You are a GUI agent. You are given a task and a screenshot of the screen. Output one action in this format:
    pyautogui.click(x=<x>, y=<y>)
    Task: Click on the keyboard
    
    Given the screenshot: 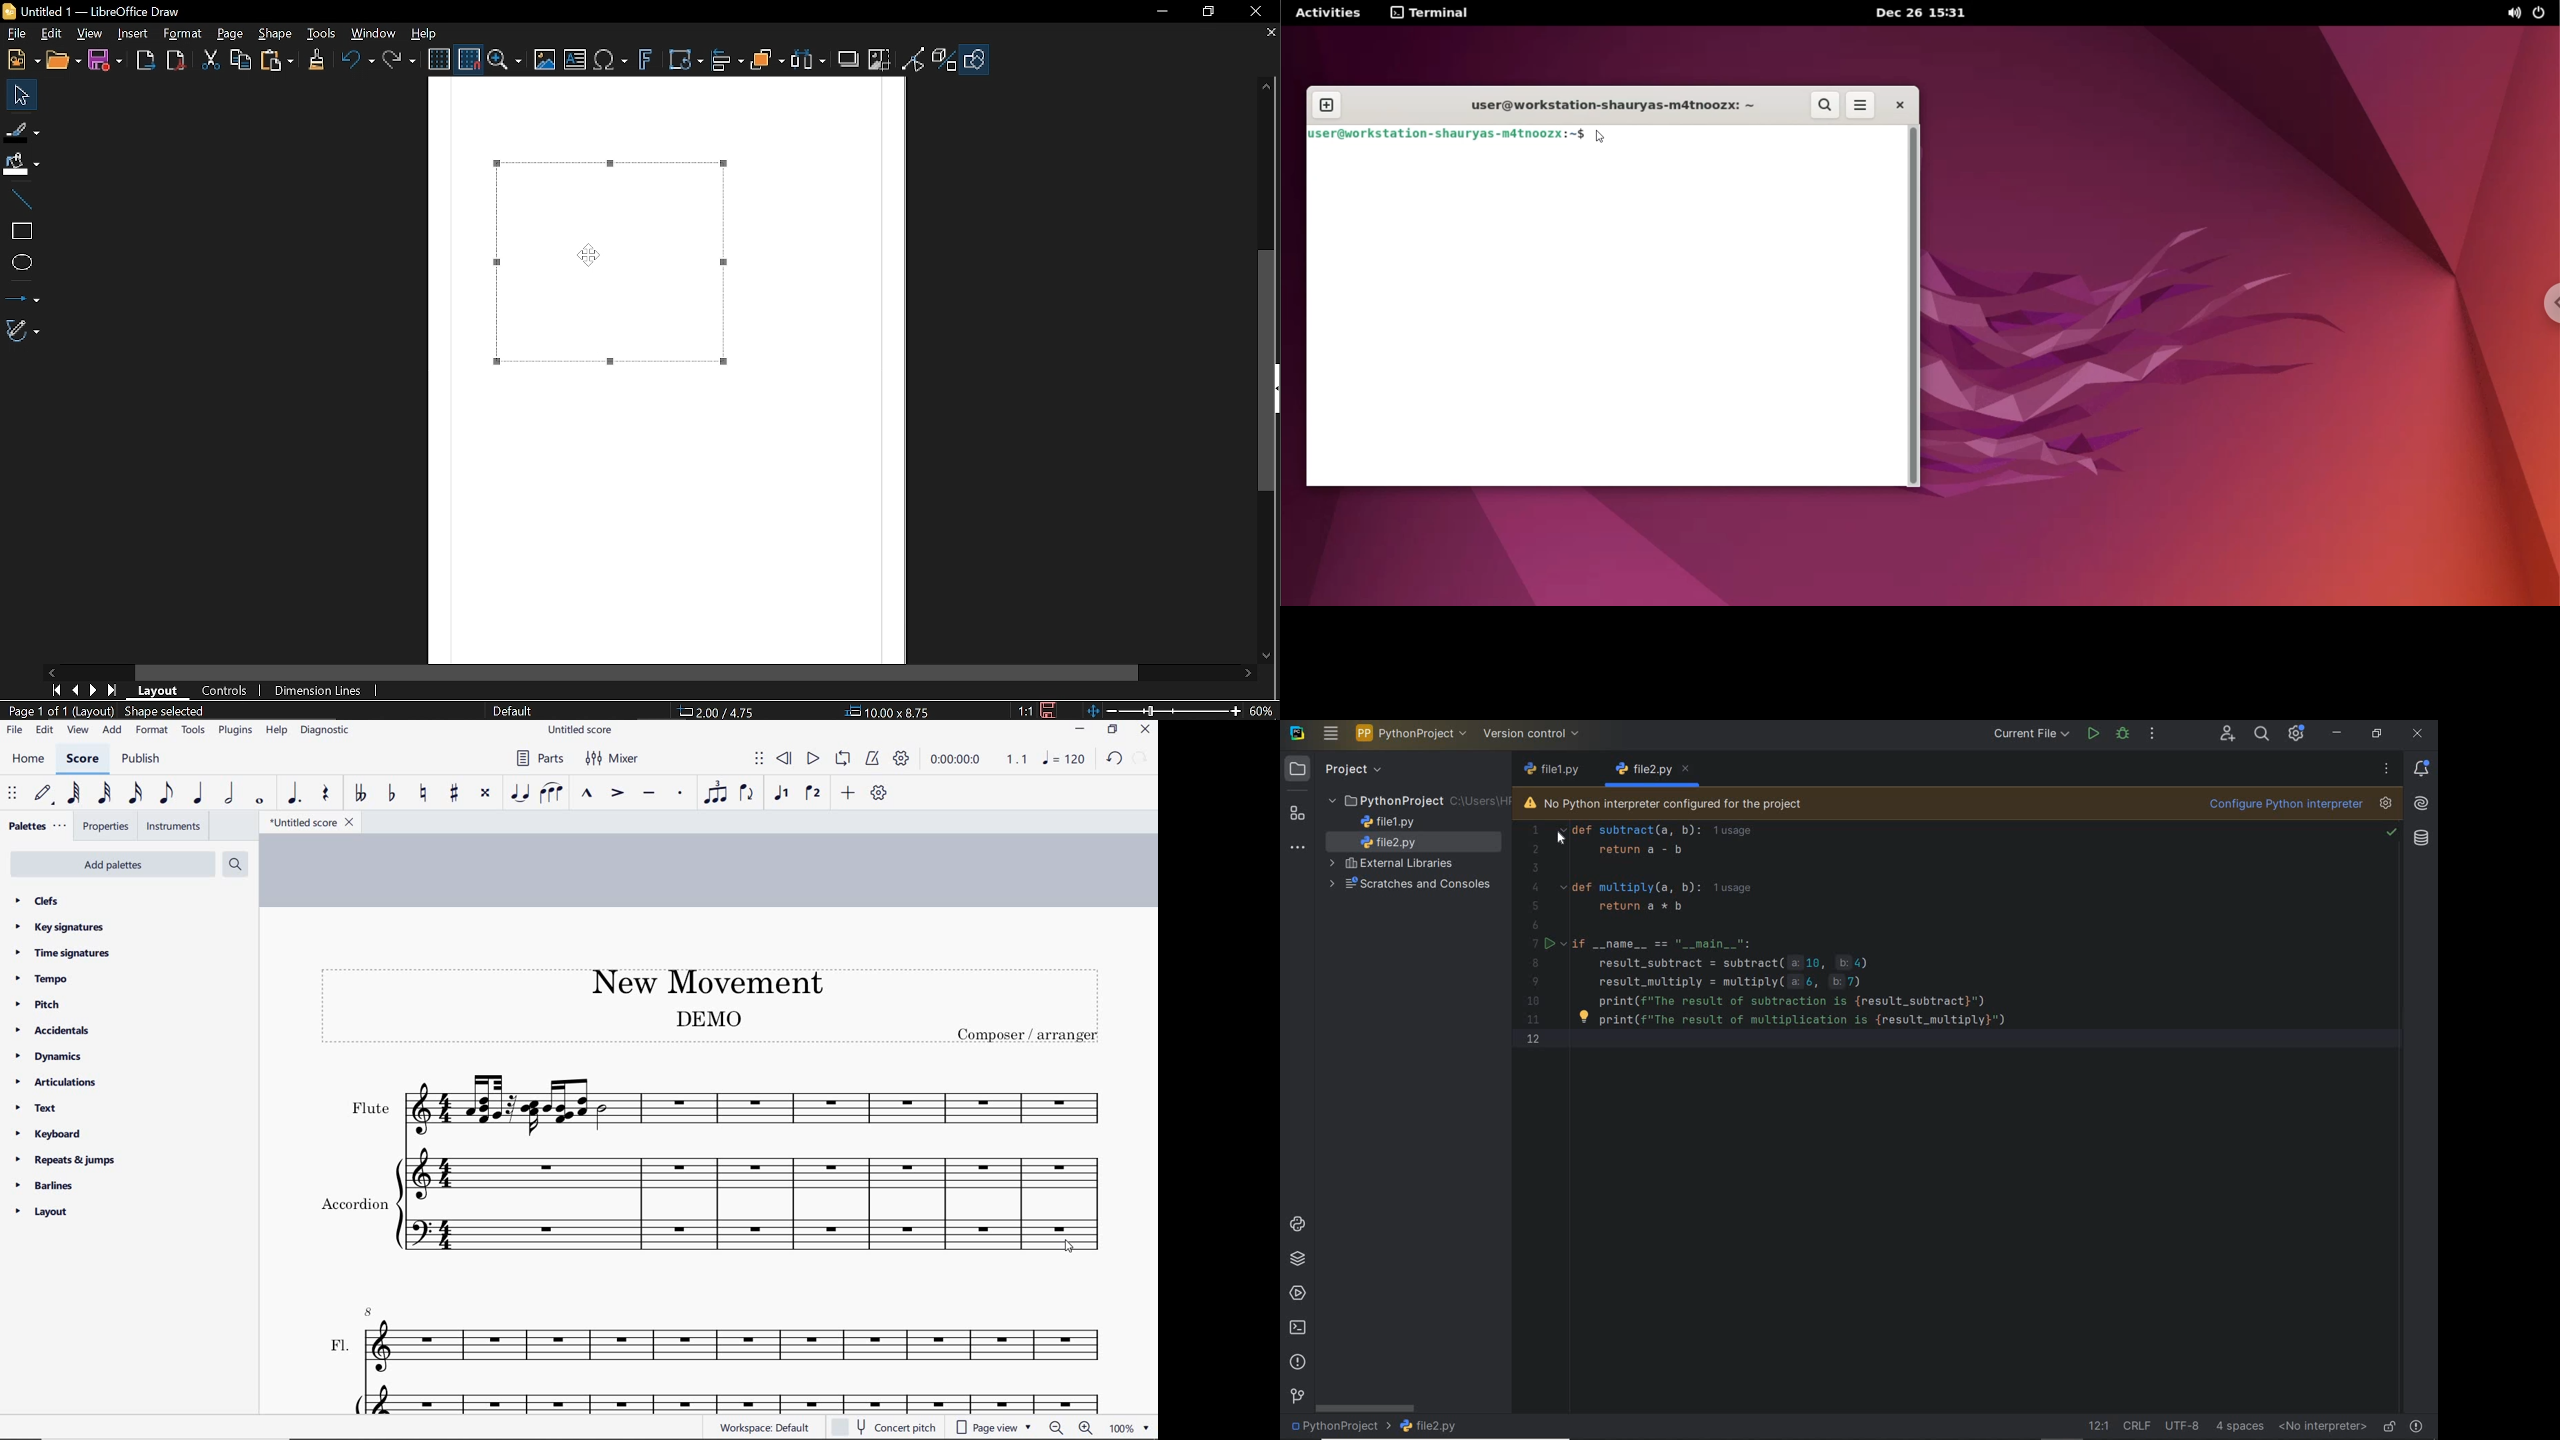 What is the action you would take?
    pyautogui.click(x=49, y=1134)
    